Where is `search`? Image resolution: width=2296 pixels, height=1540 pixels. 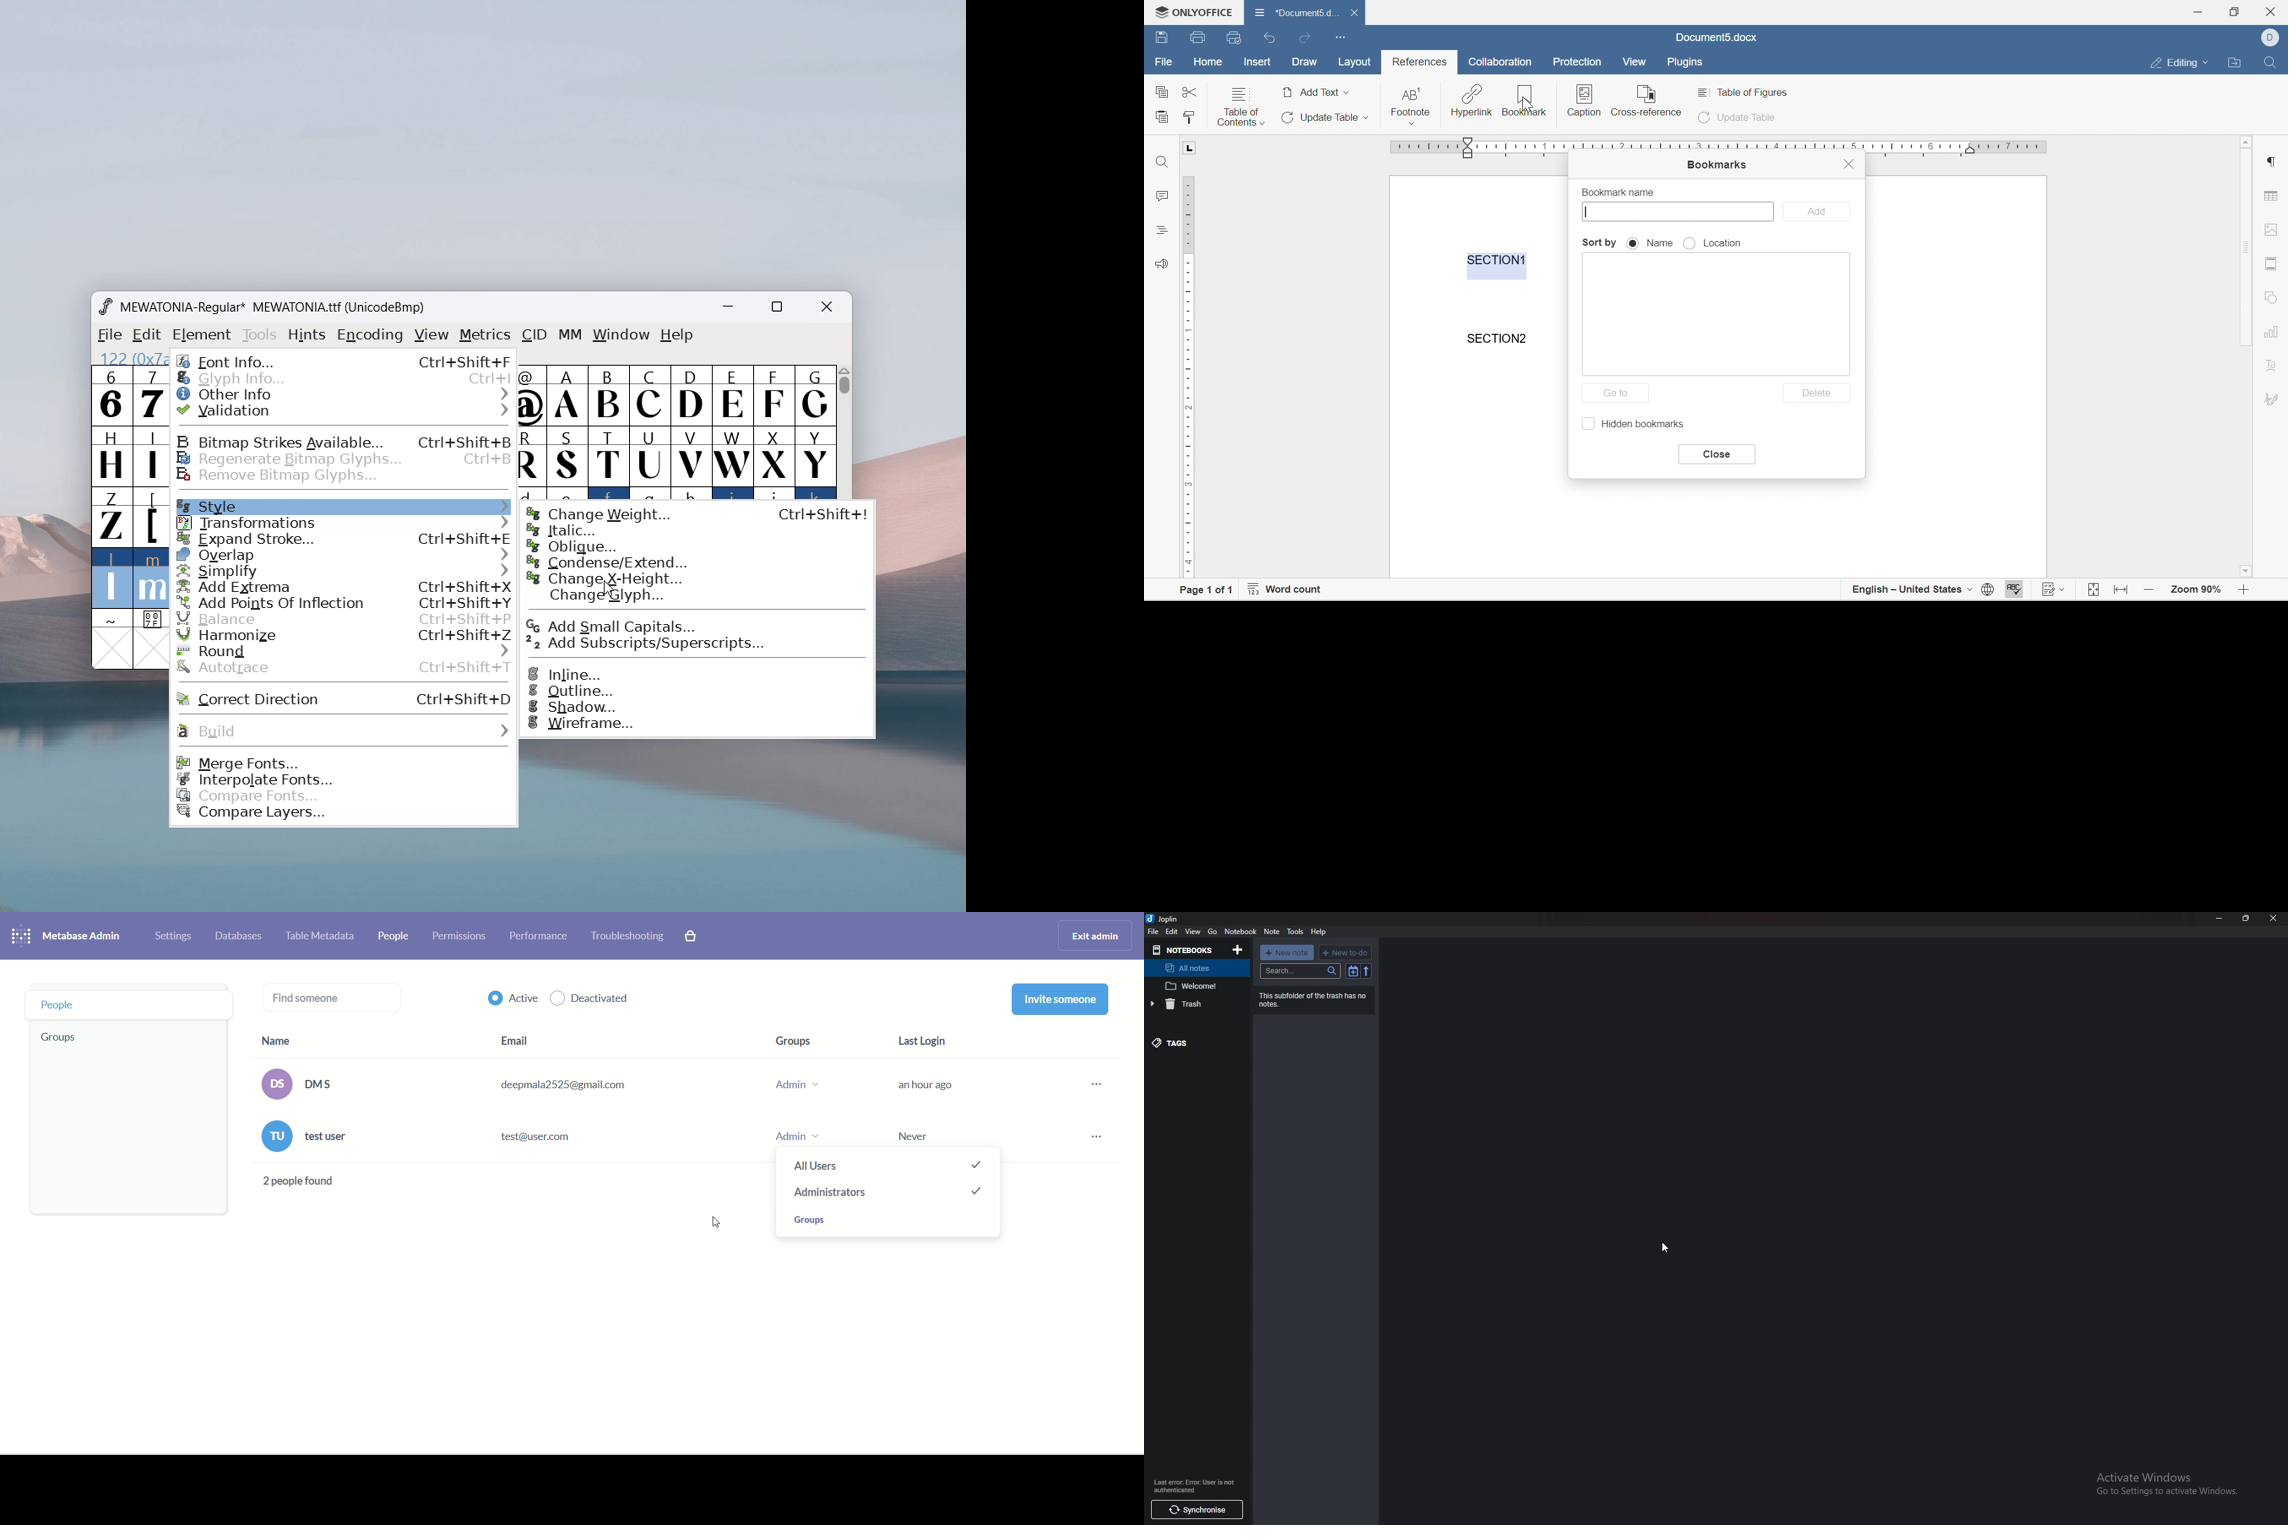
search is located at coordinates (1300, 970).